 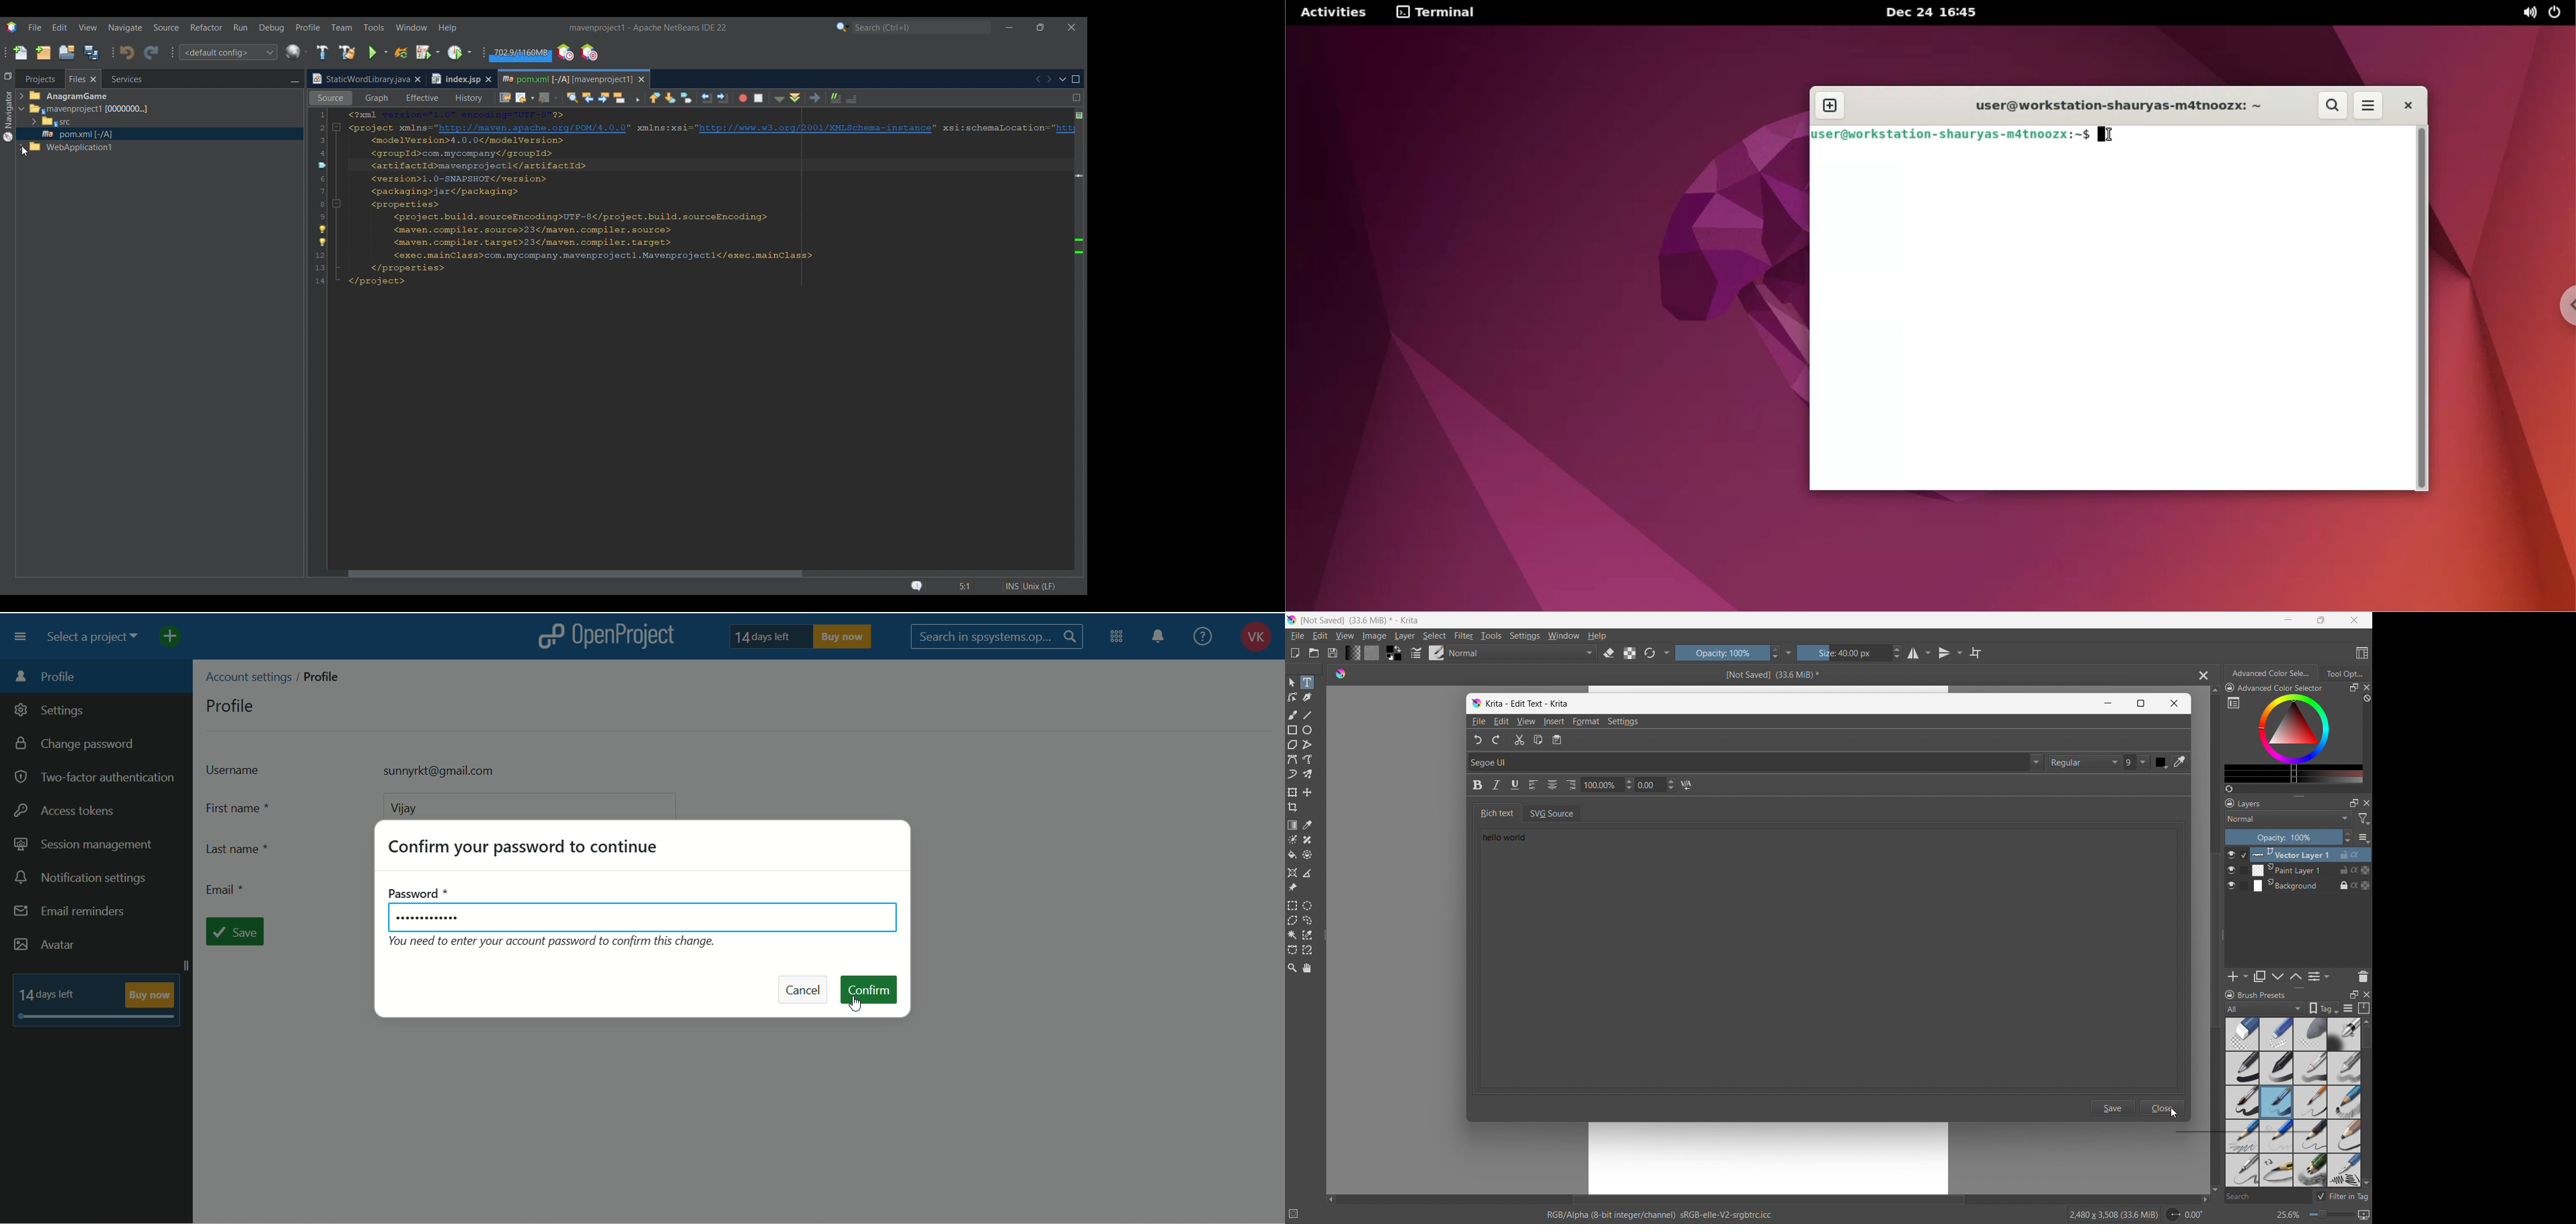 What do you see at coordinates (1293, 715) in the screenshot?
I see `freehand brush tool` at bounding box center [1293, 715].